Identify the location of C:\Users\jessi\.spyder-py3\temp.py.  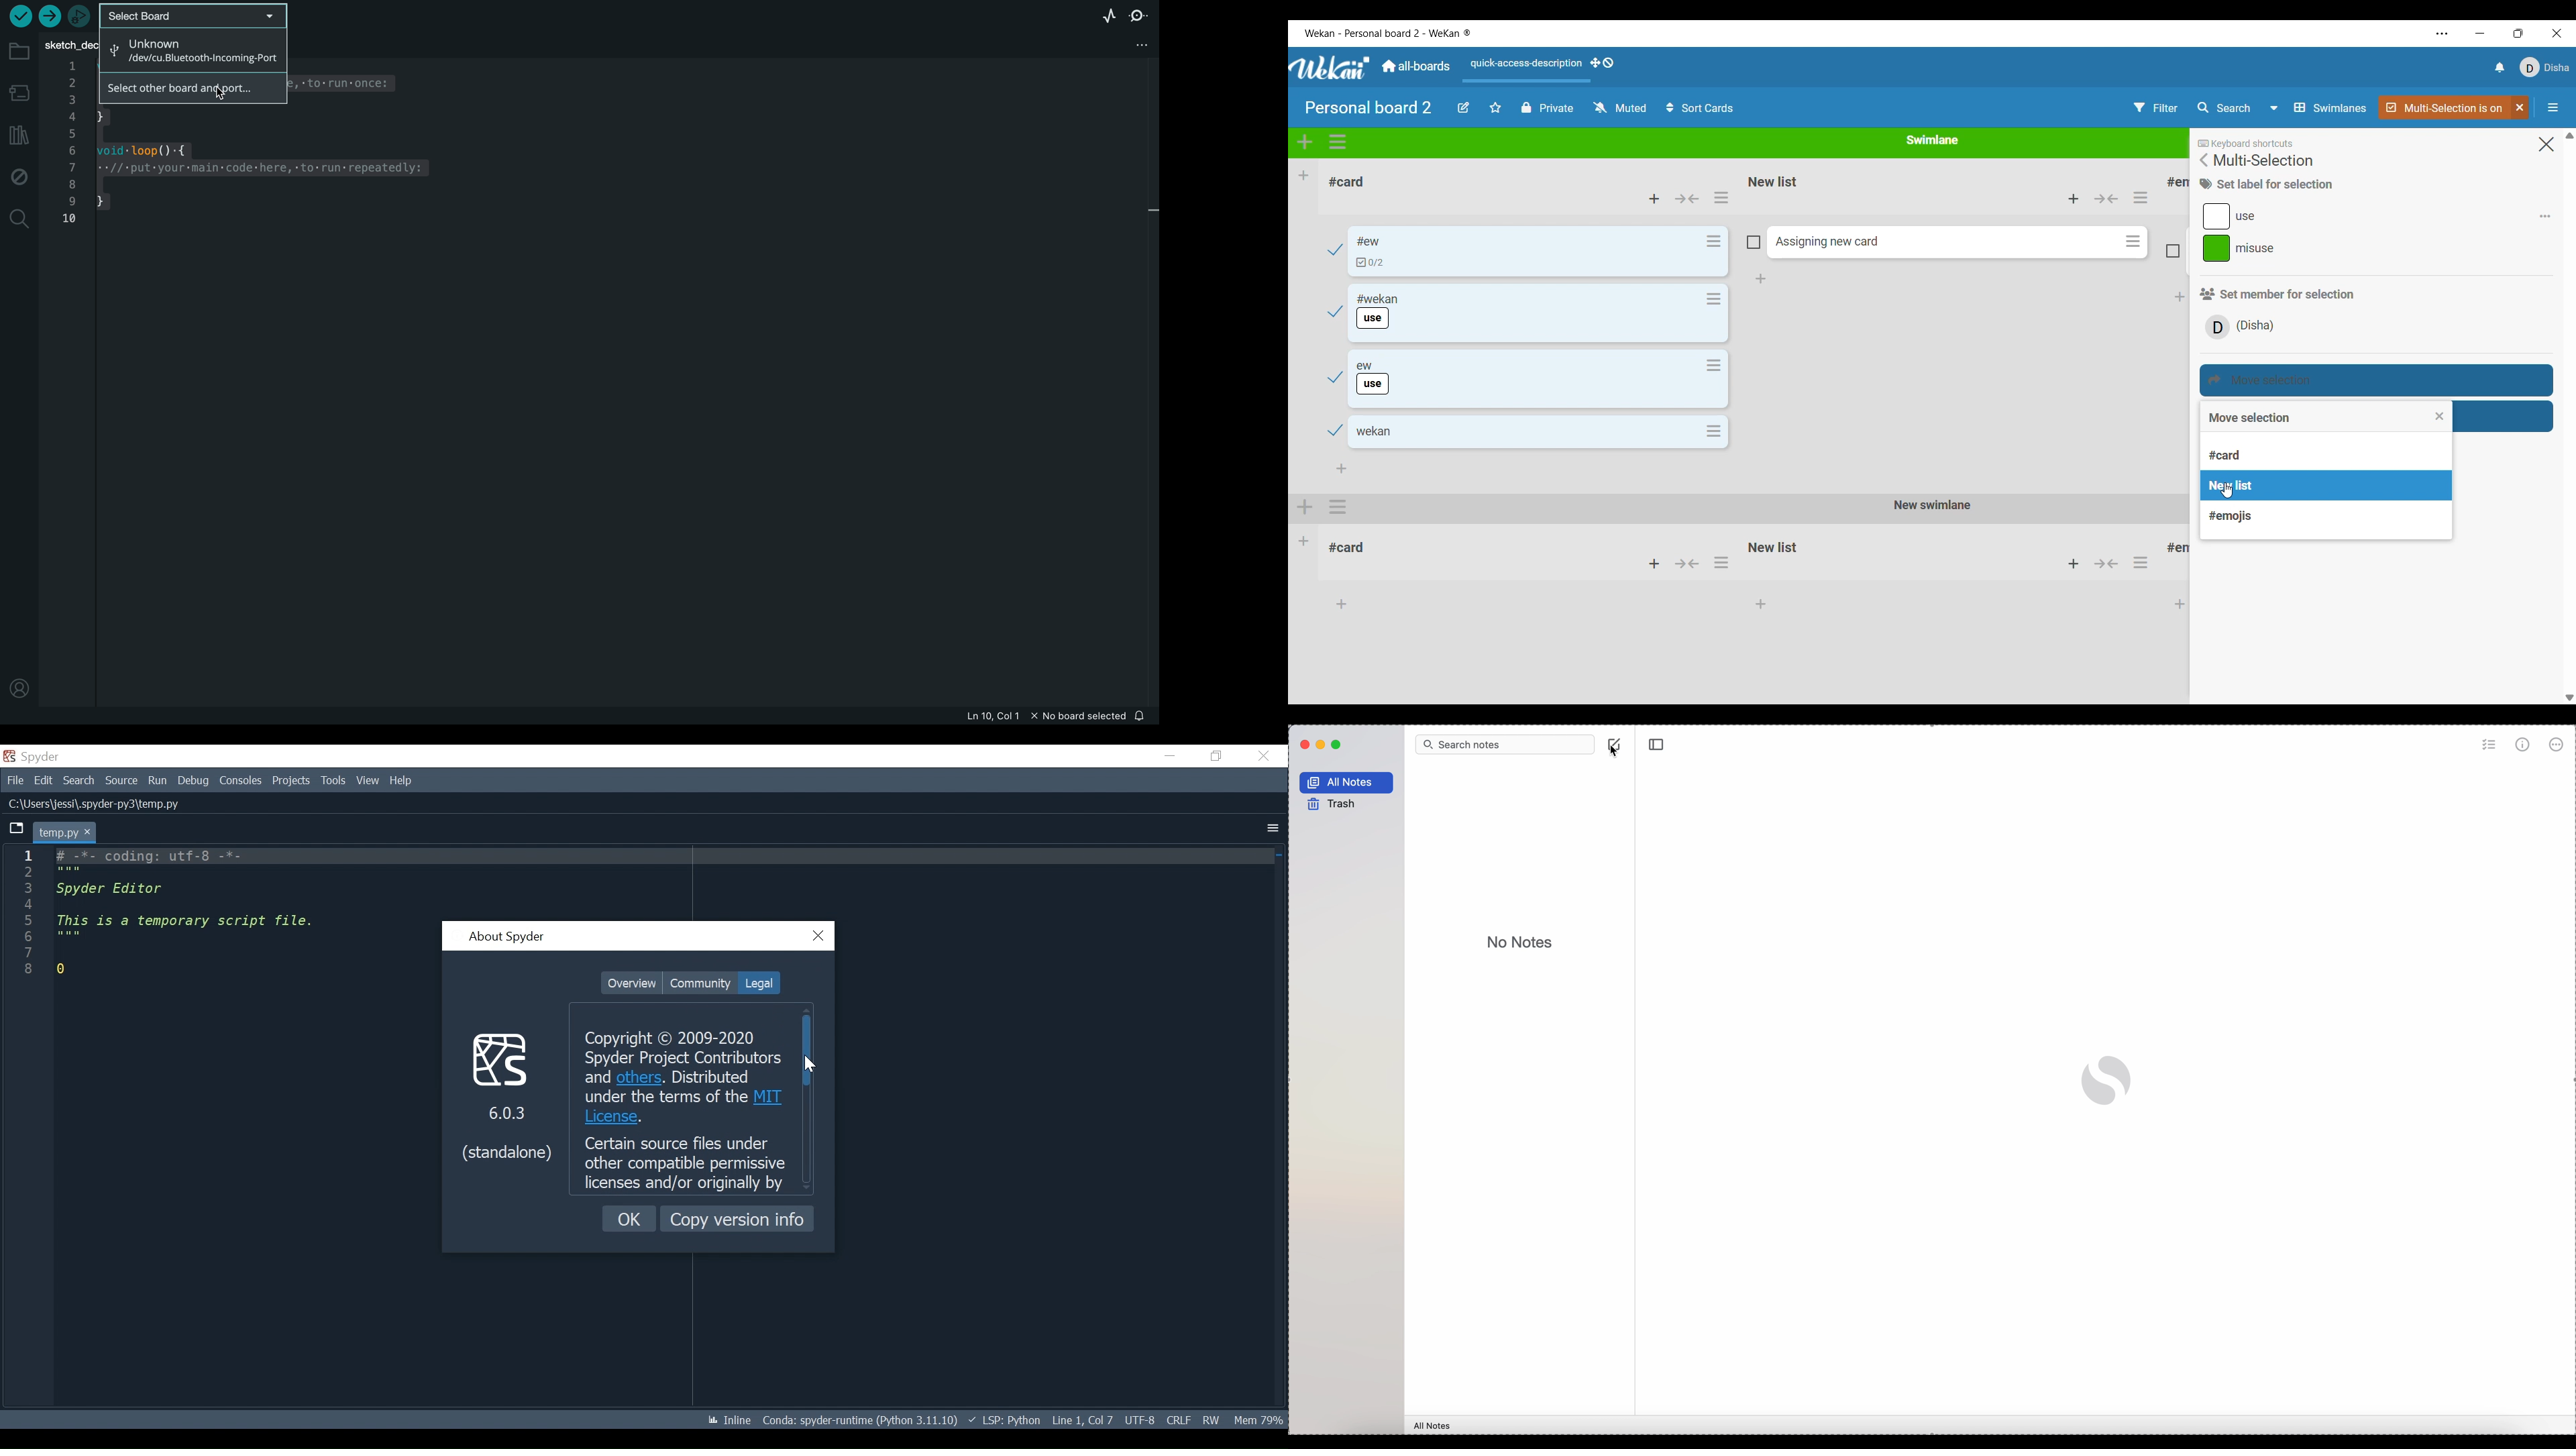
(98, 805).